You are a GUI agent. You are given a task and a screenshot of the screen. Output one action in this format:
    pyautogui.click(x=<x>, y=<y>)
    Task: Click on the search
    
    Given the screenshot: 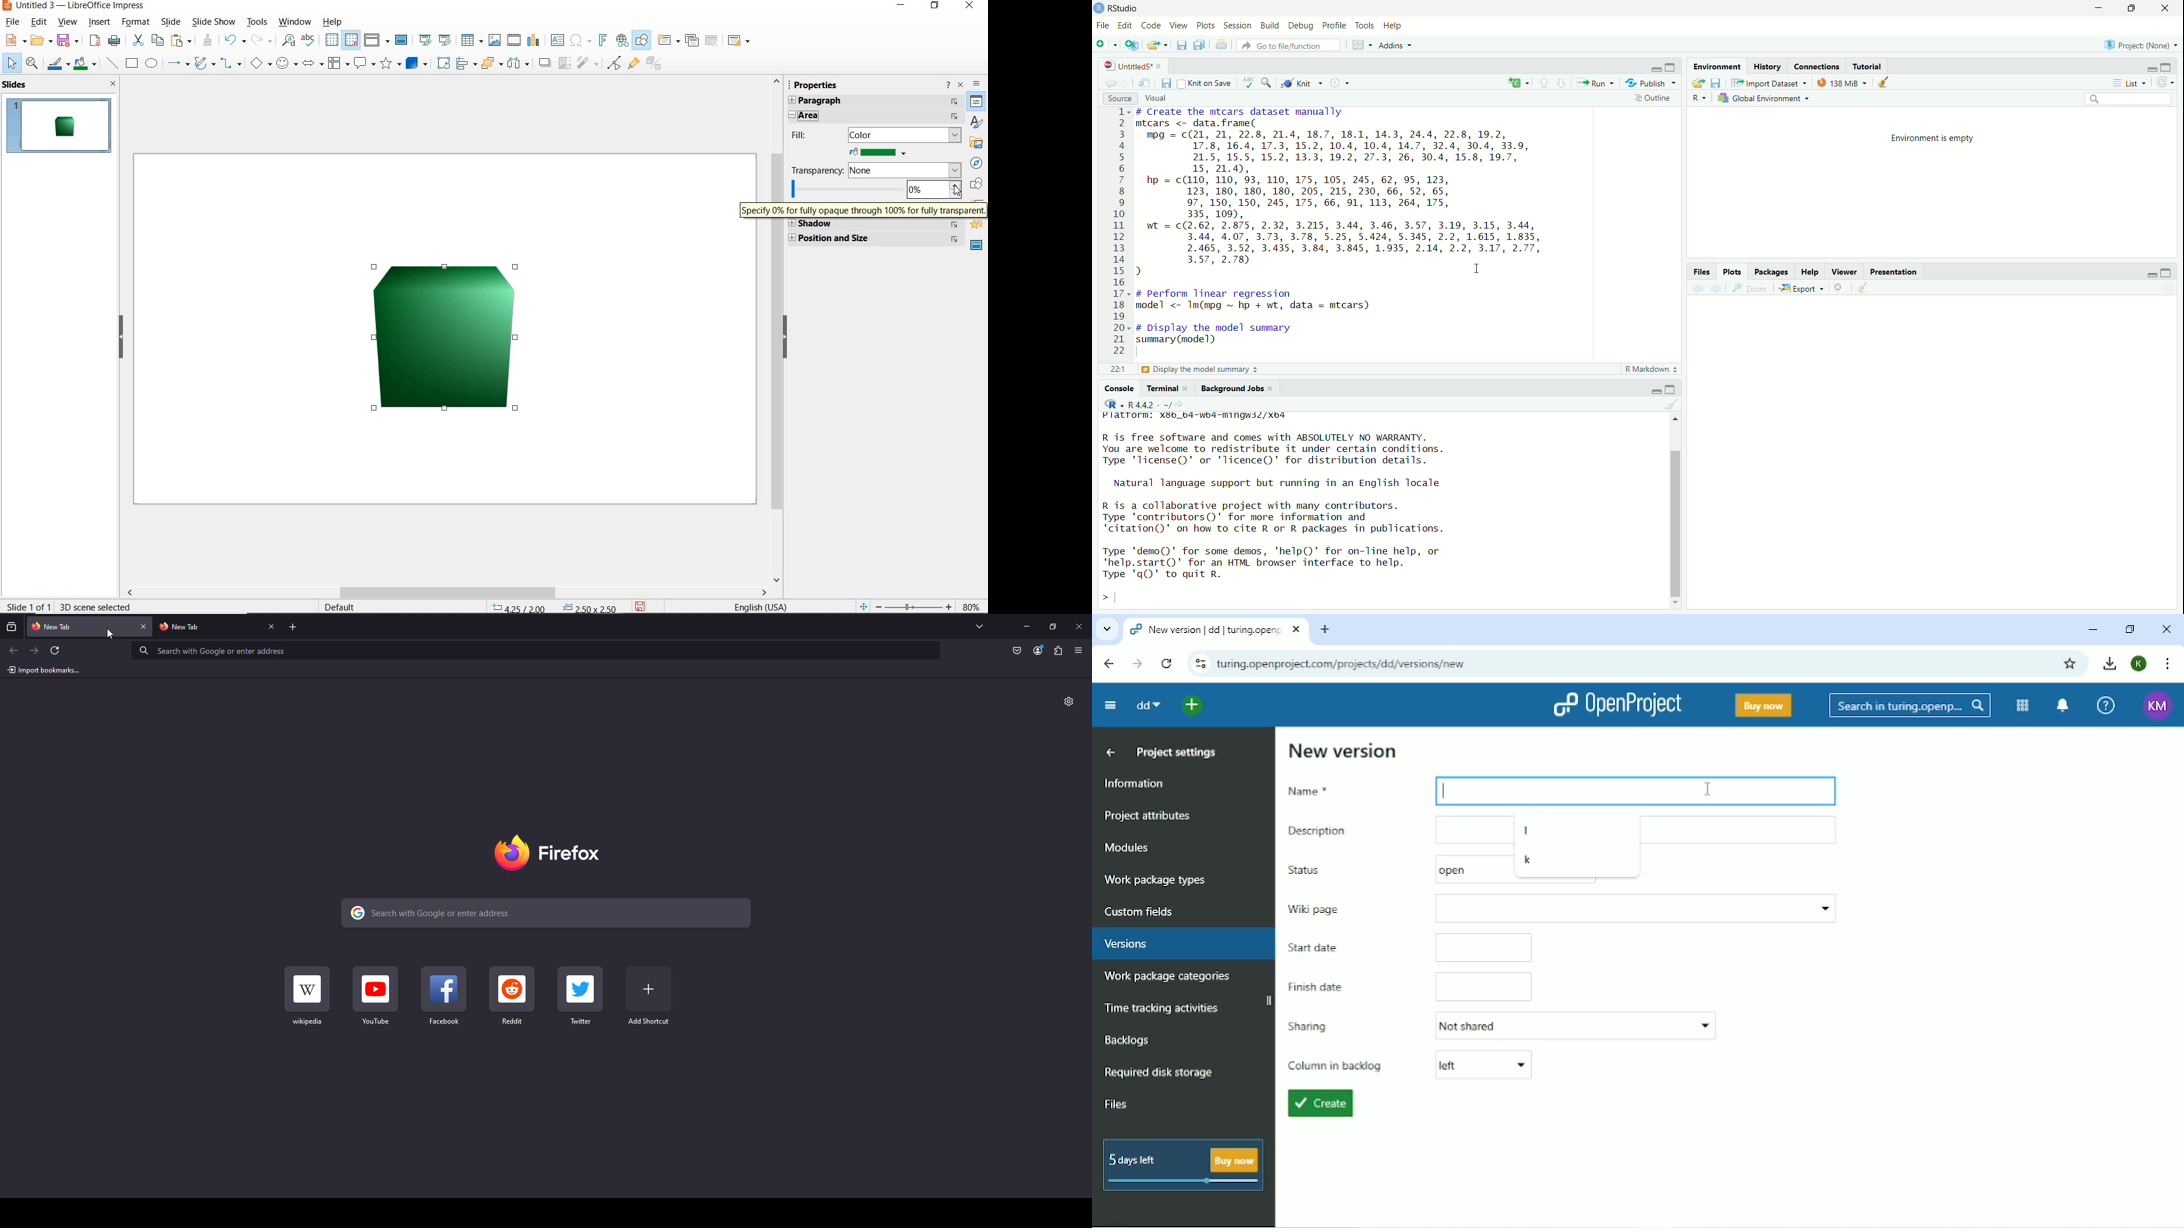 What is the action you would take?
    pyautogui.click(x=1269, y=84)
    